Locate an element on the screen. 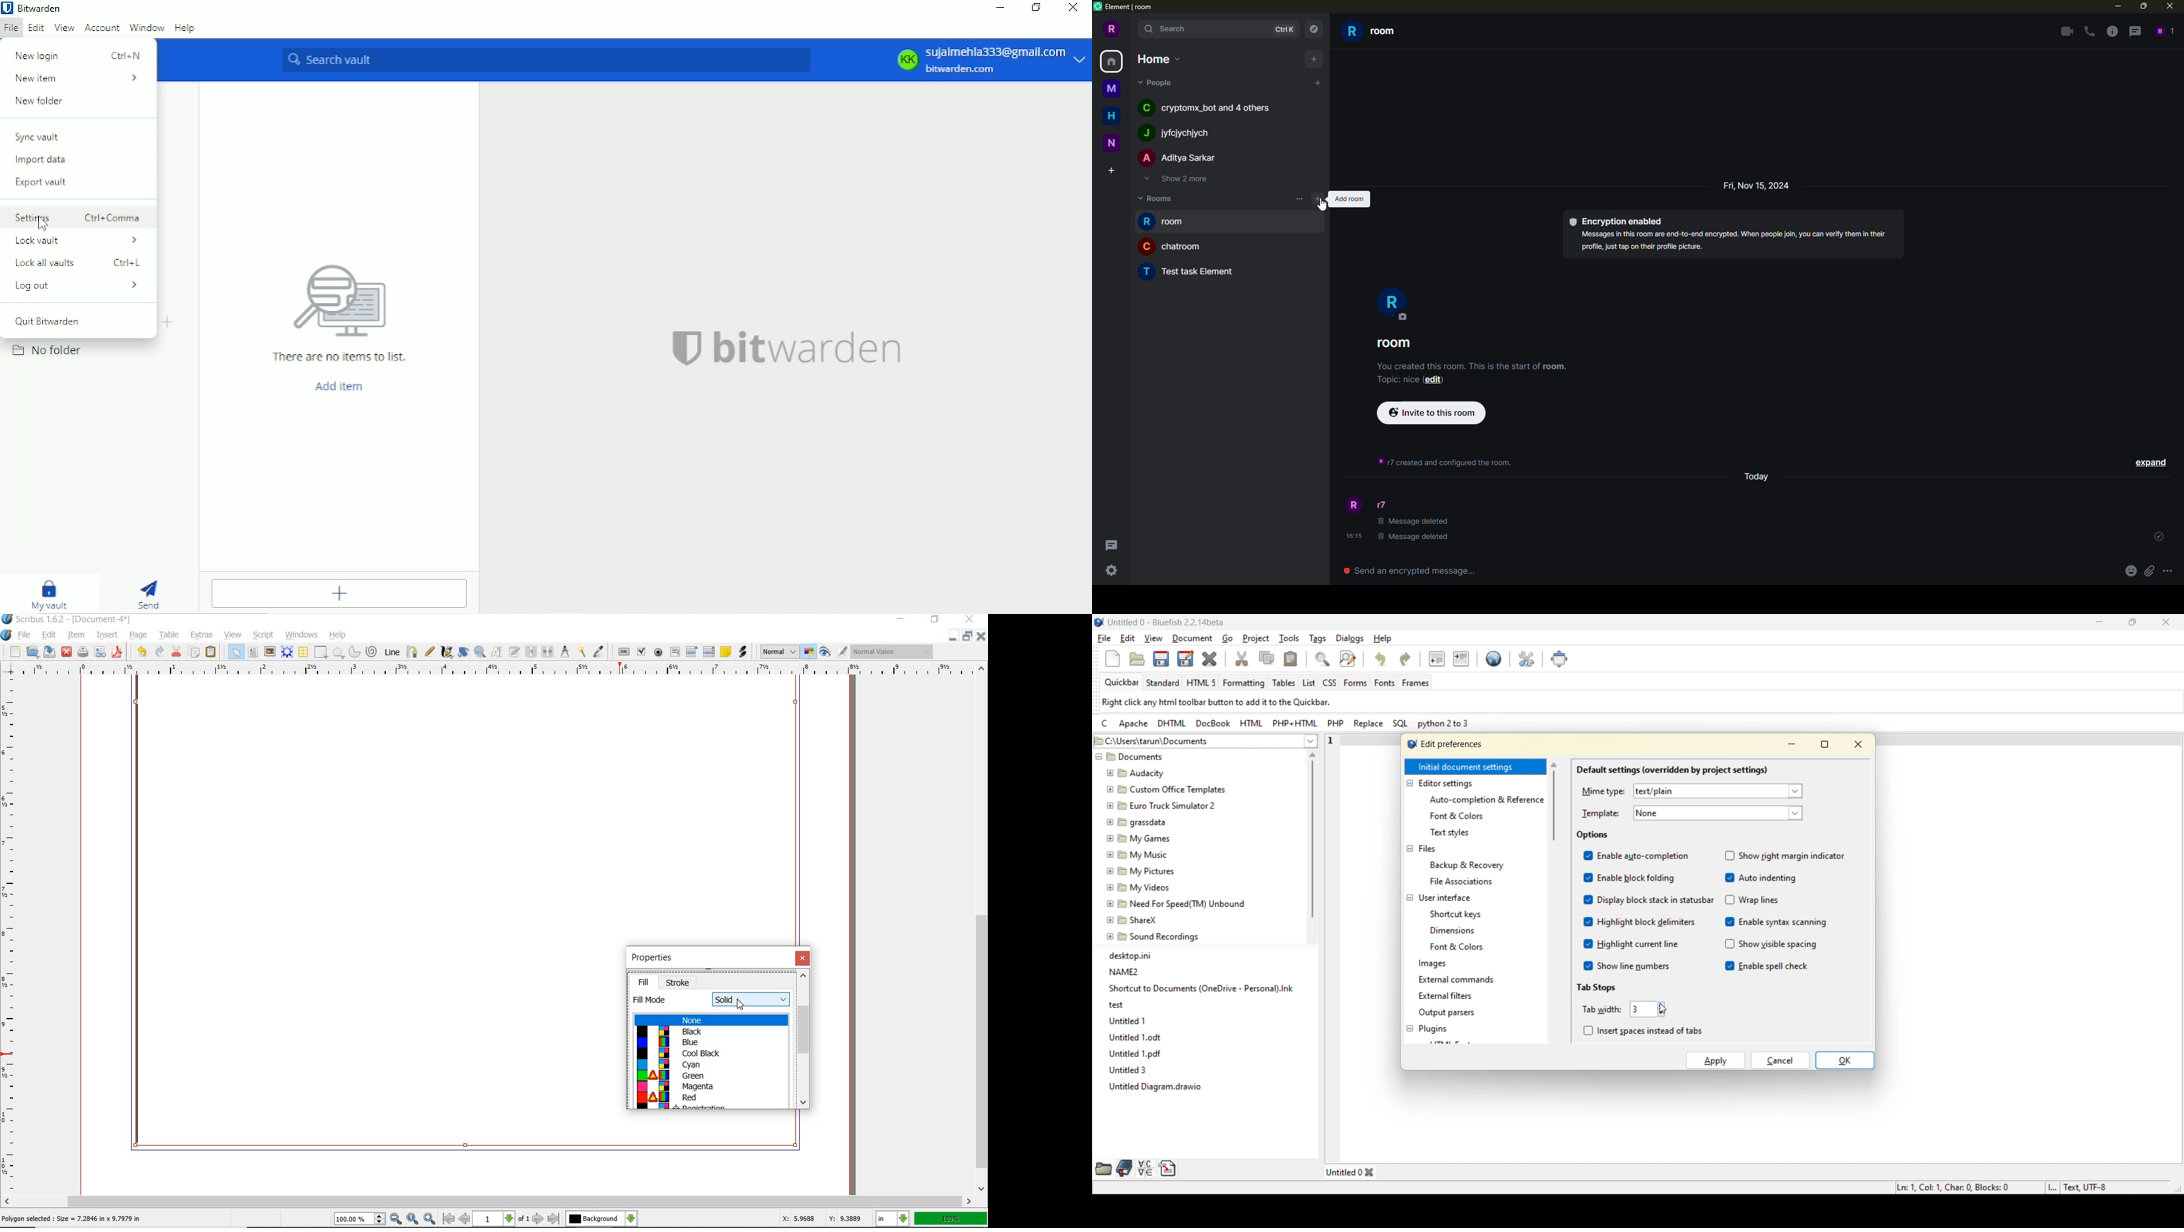  ctrlK is located at coordinates (1283, 30).